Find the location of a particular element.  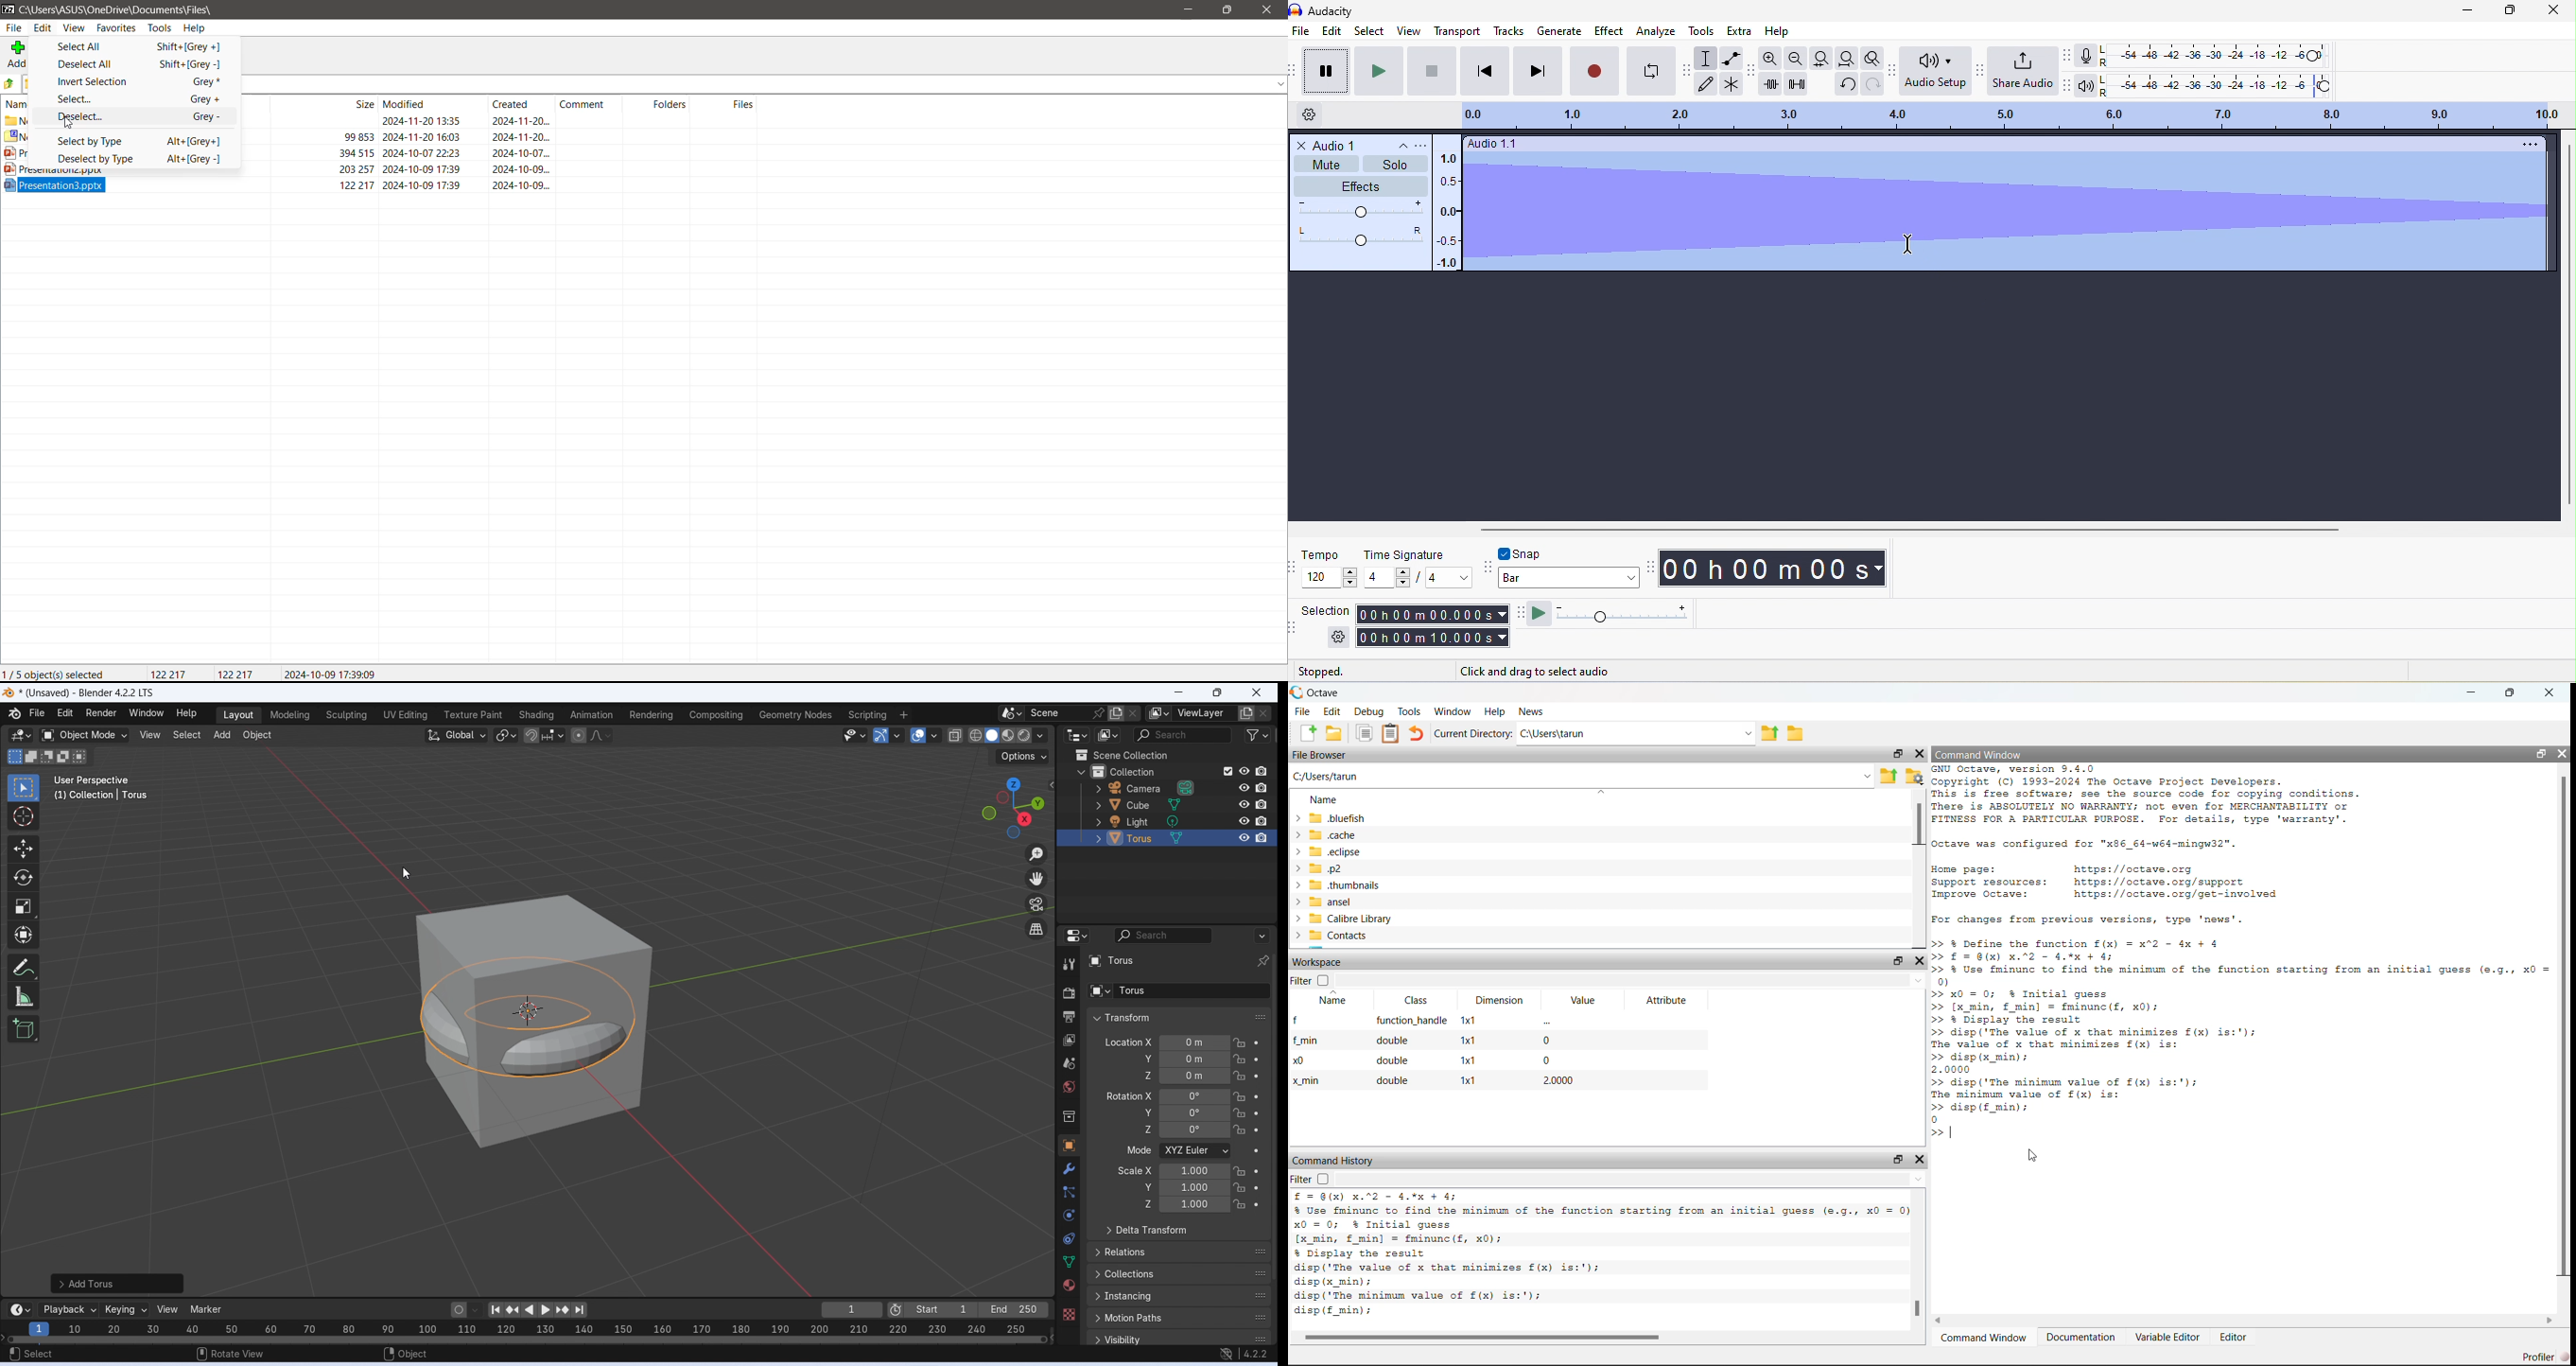

Object is located at coordinates (1068, 1145).